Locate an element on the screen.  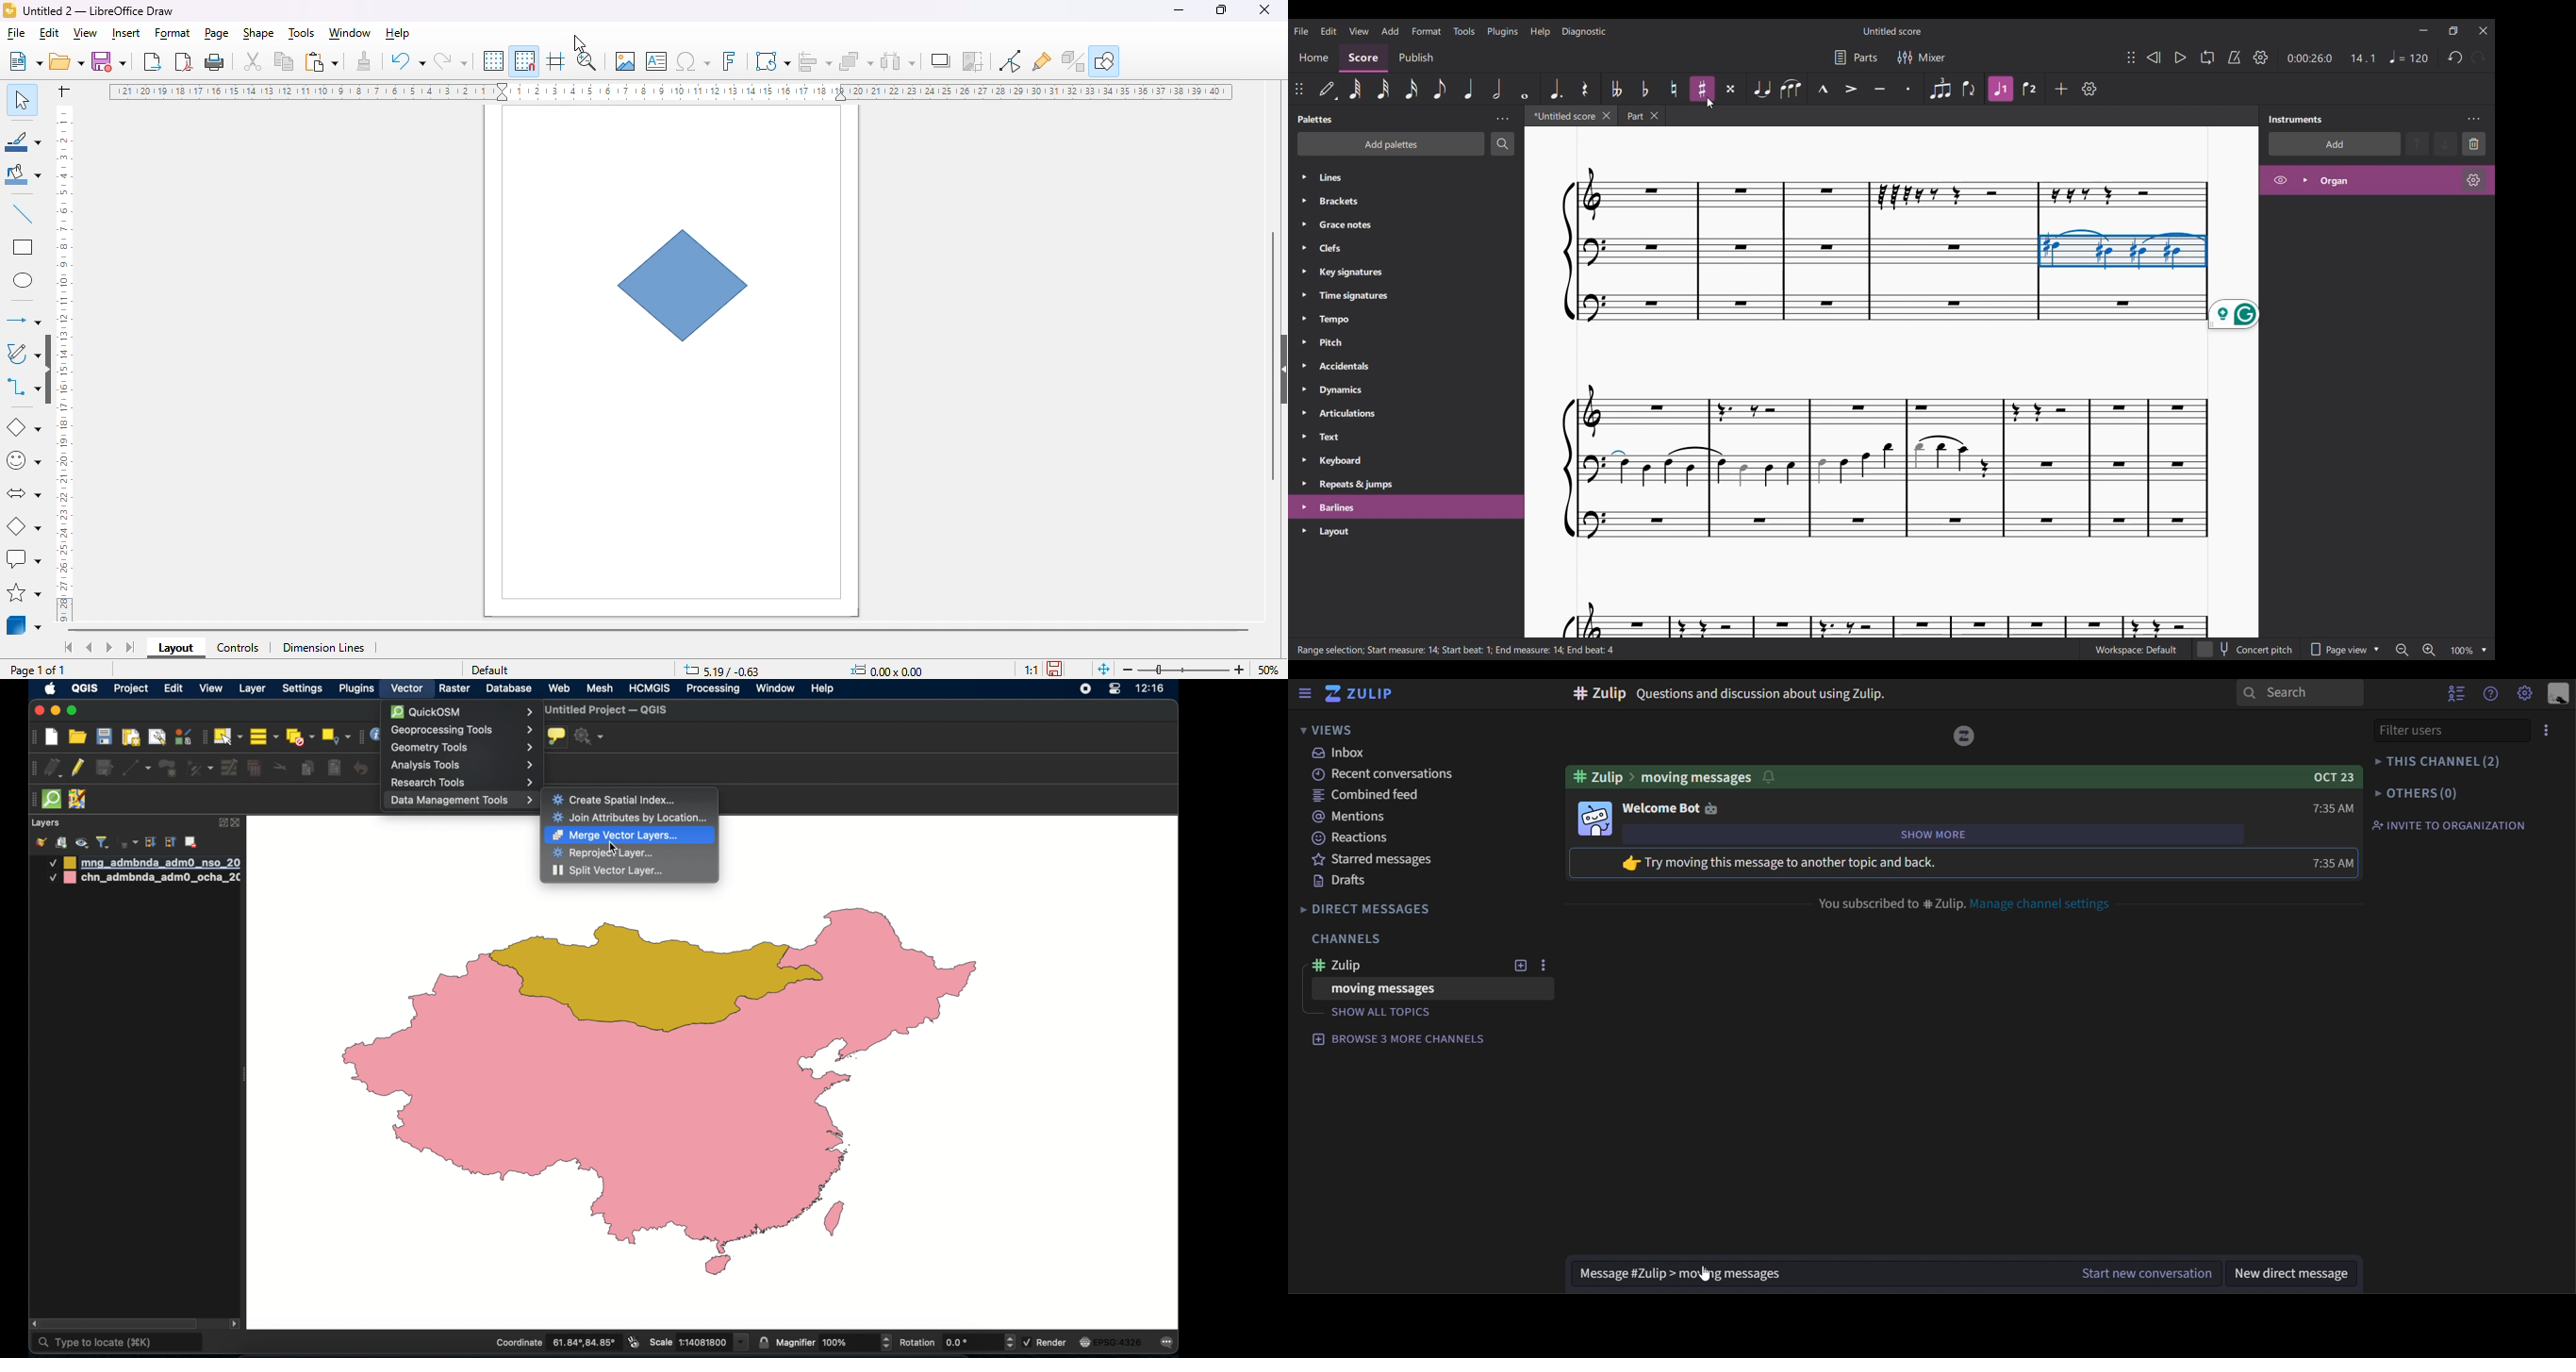
mesh is located at coordinates (600, 688).